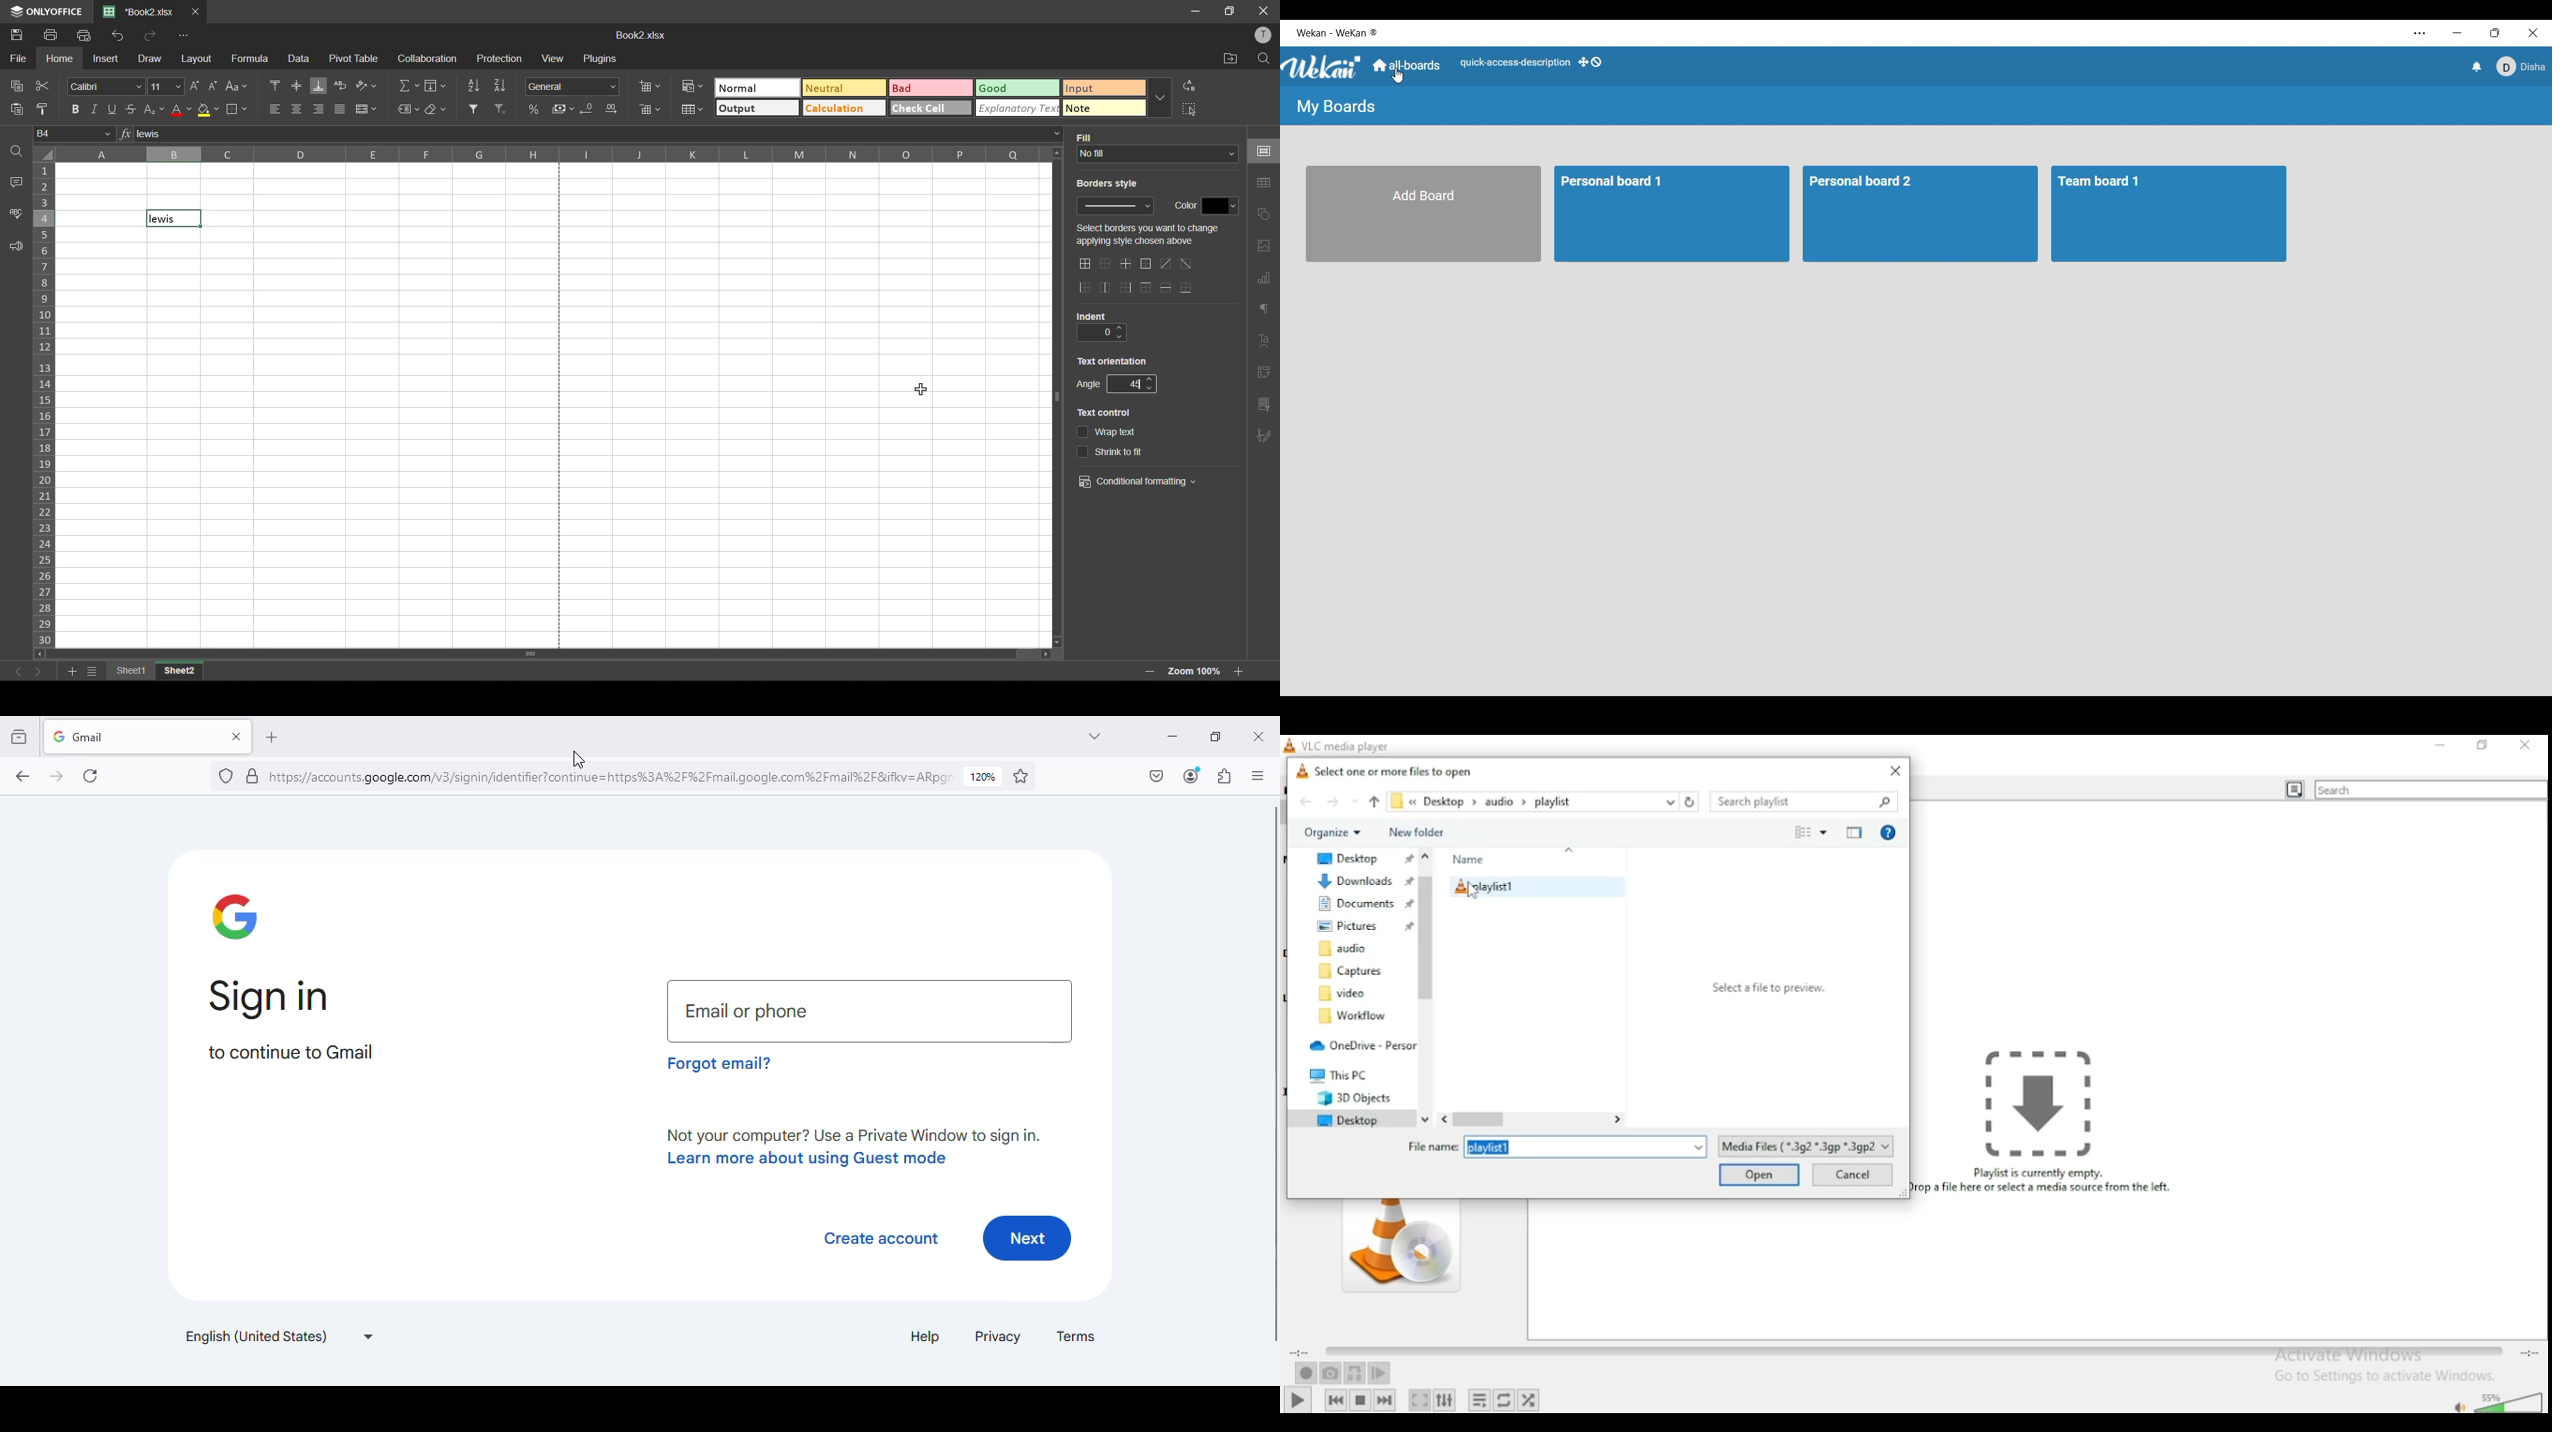 Image resolution: width=2576 pixels, height=1456 pixels. I want to click on new folder, so click(1418, 829).